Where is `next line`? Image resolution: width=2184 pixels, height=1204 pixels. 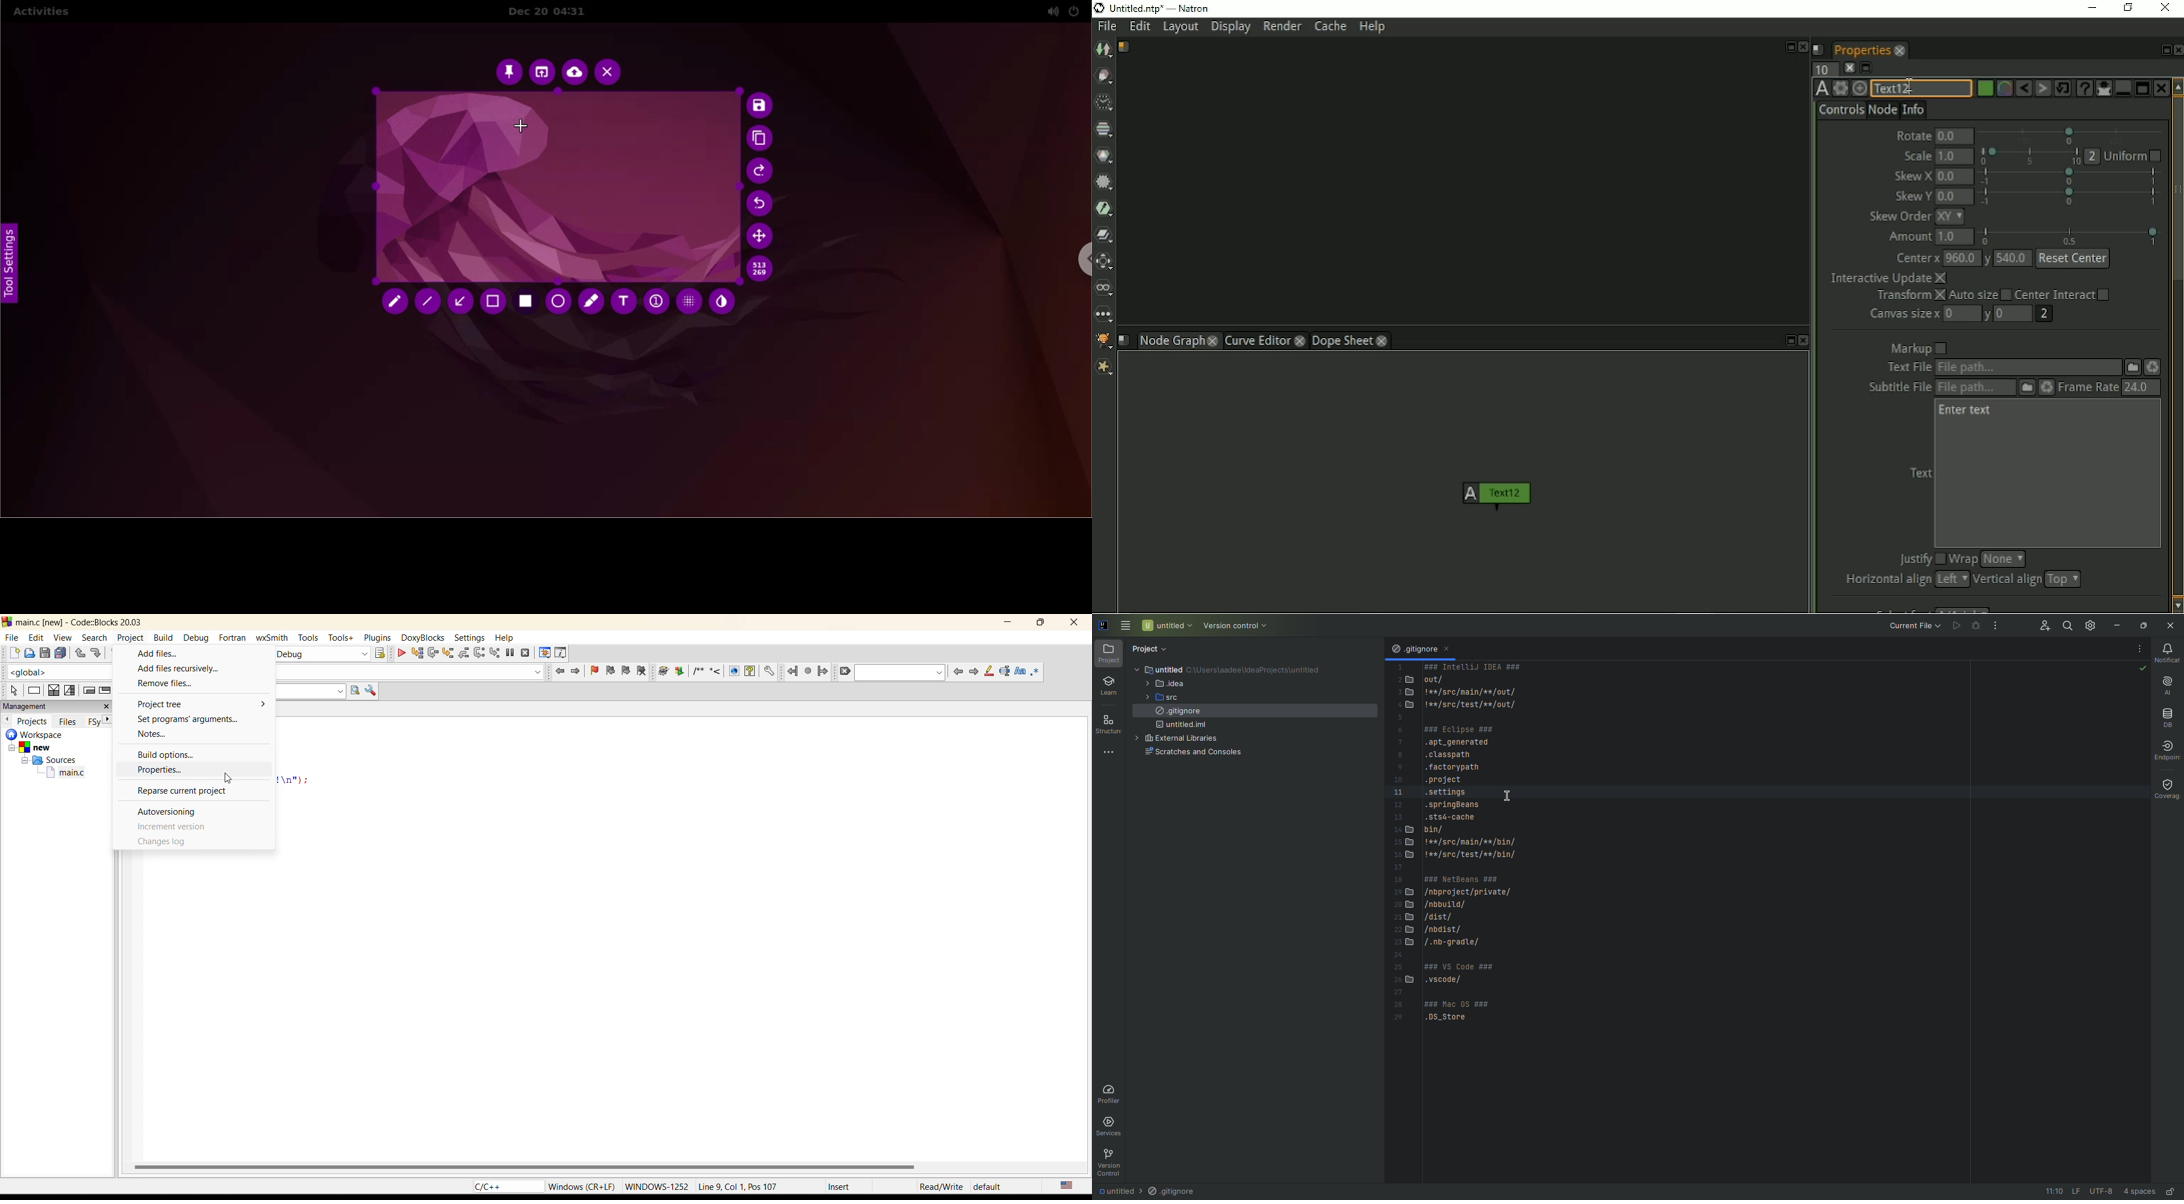
next line is located at coordinates (433, 652).